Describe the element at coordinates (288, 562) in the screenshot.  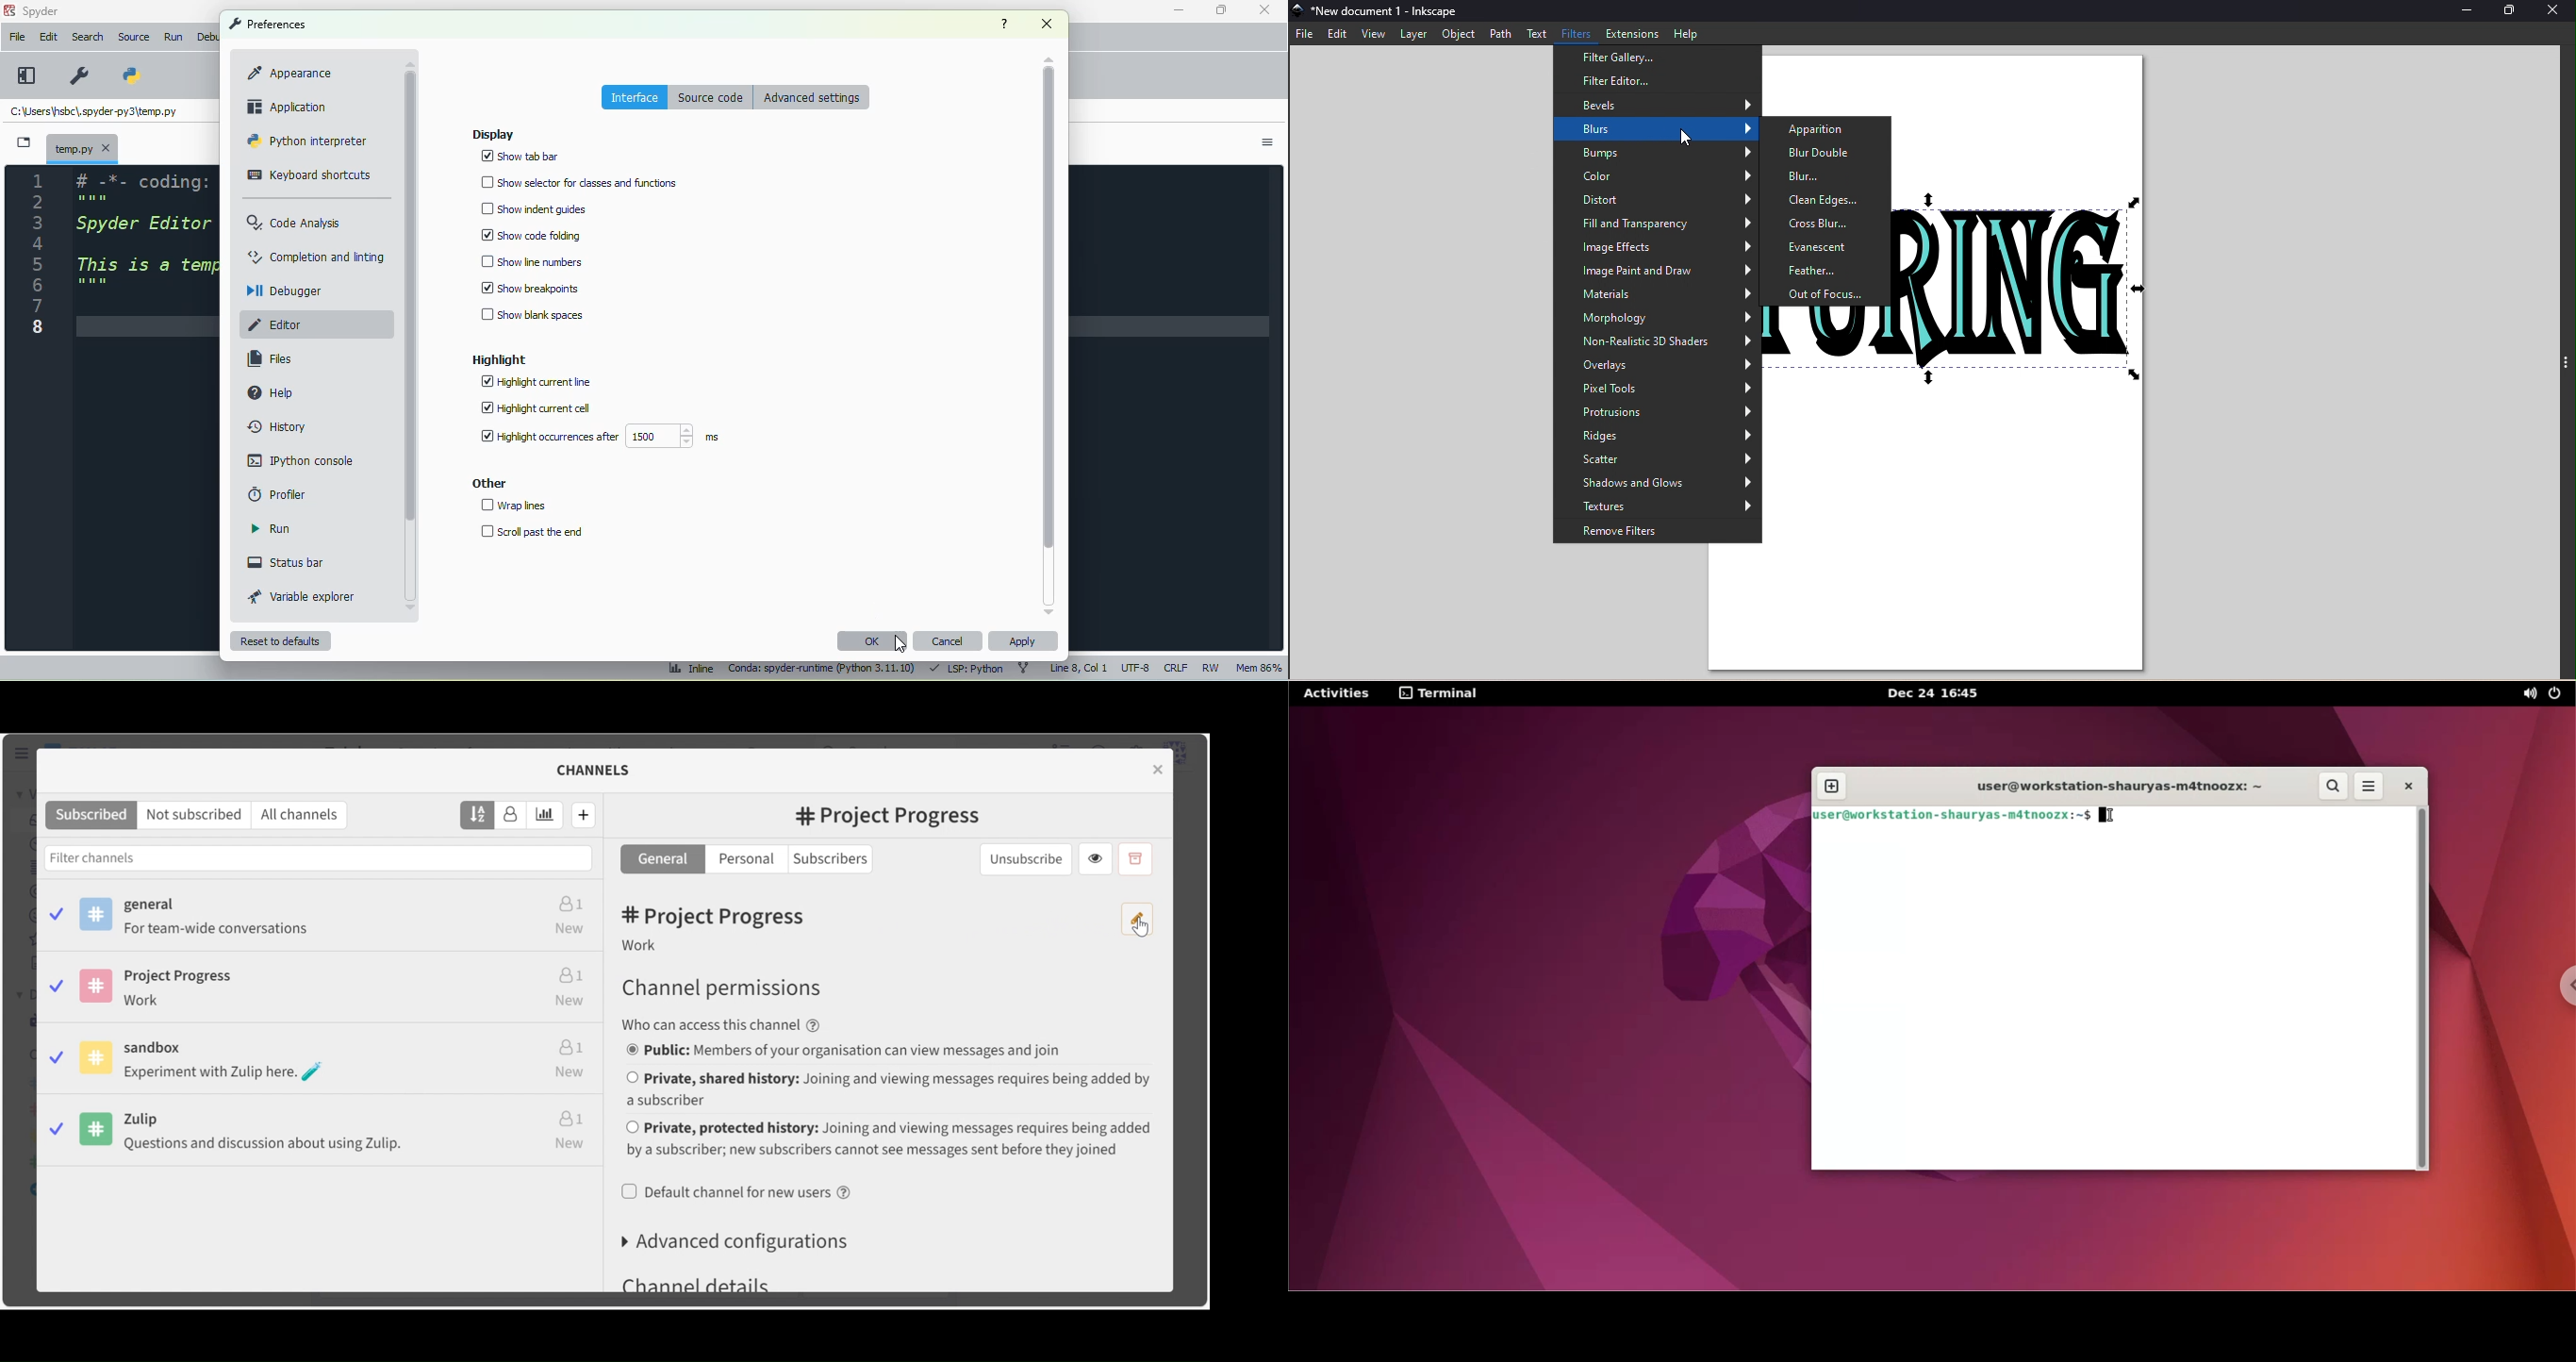
I see `status bar` at that location.